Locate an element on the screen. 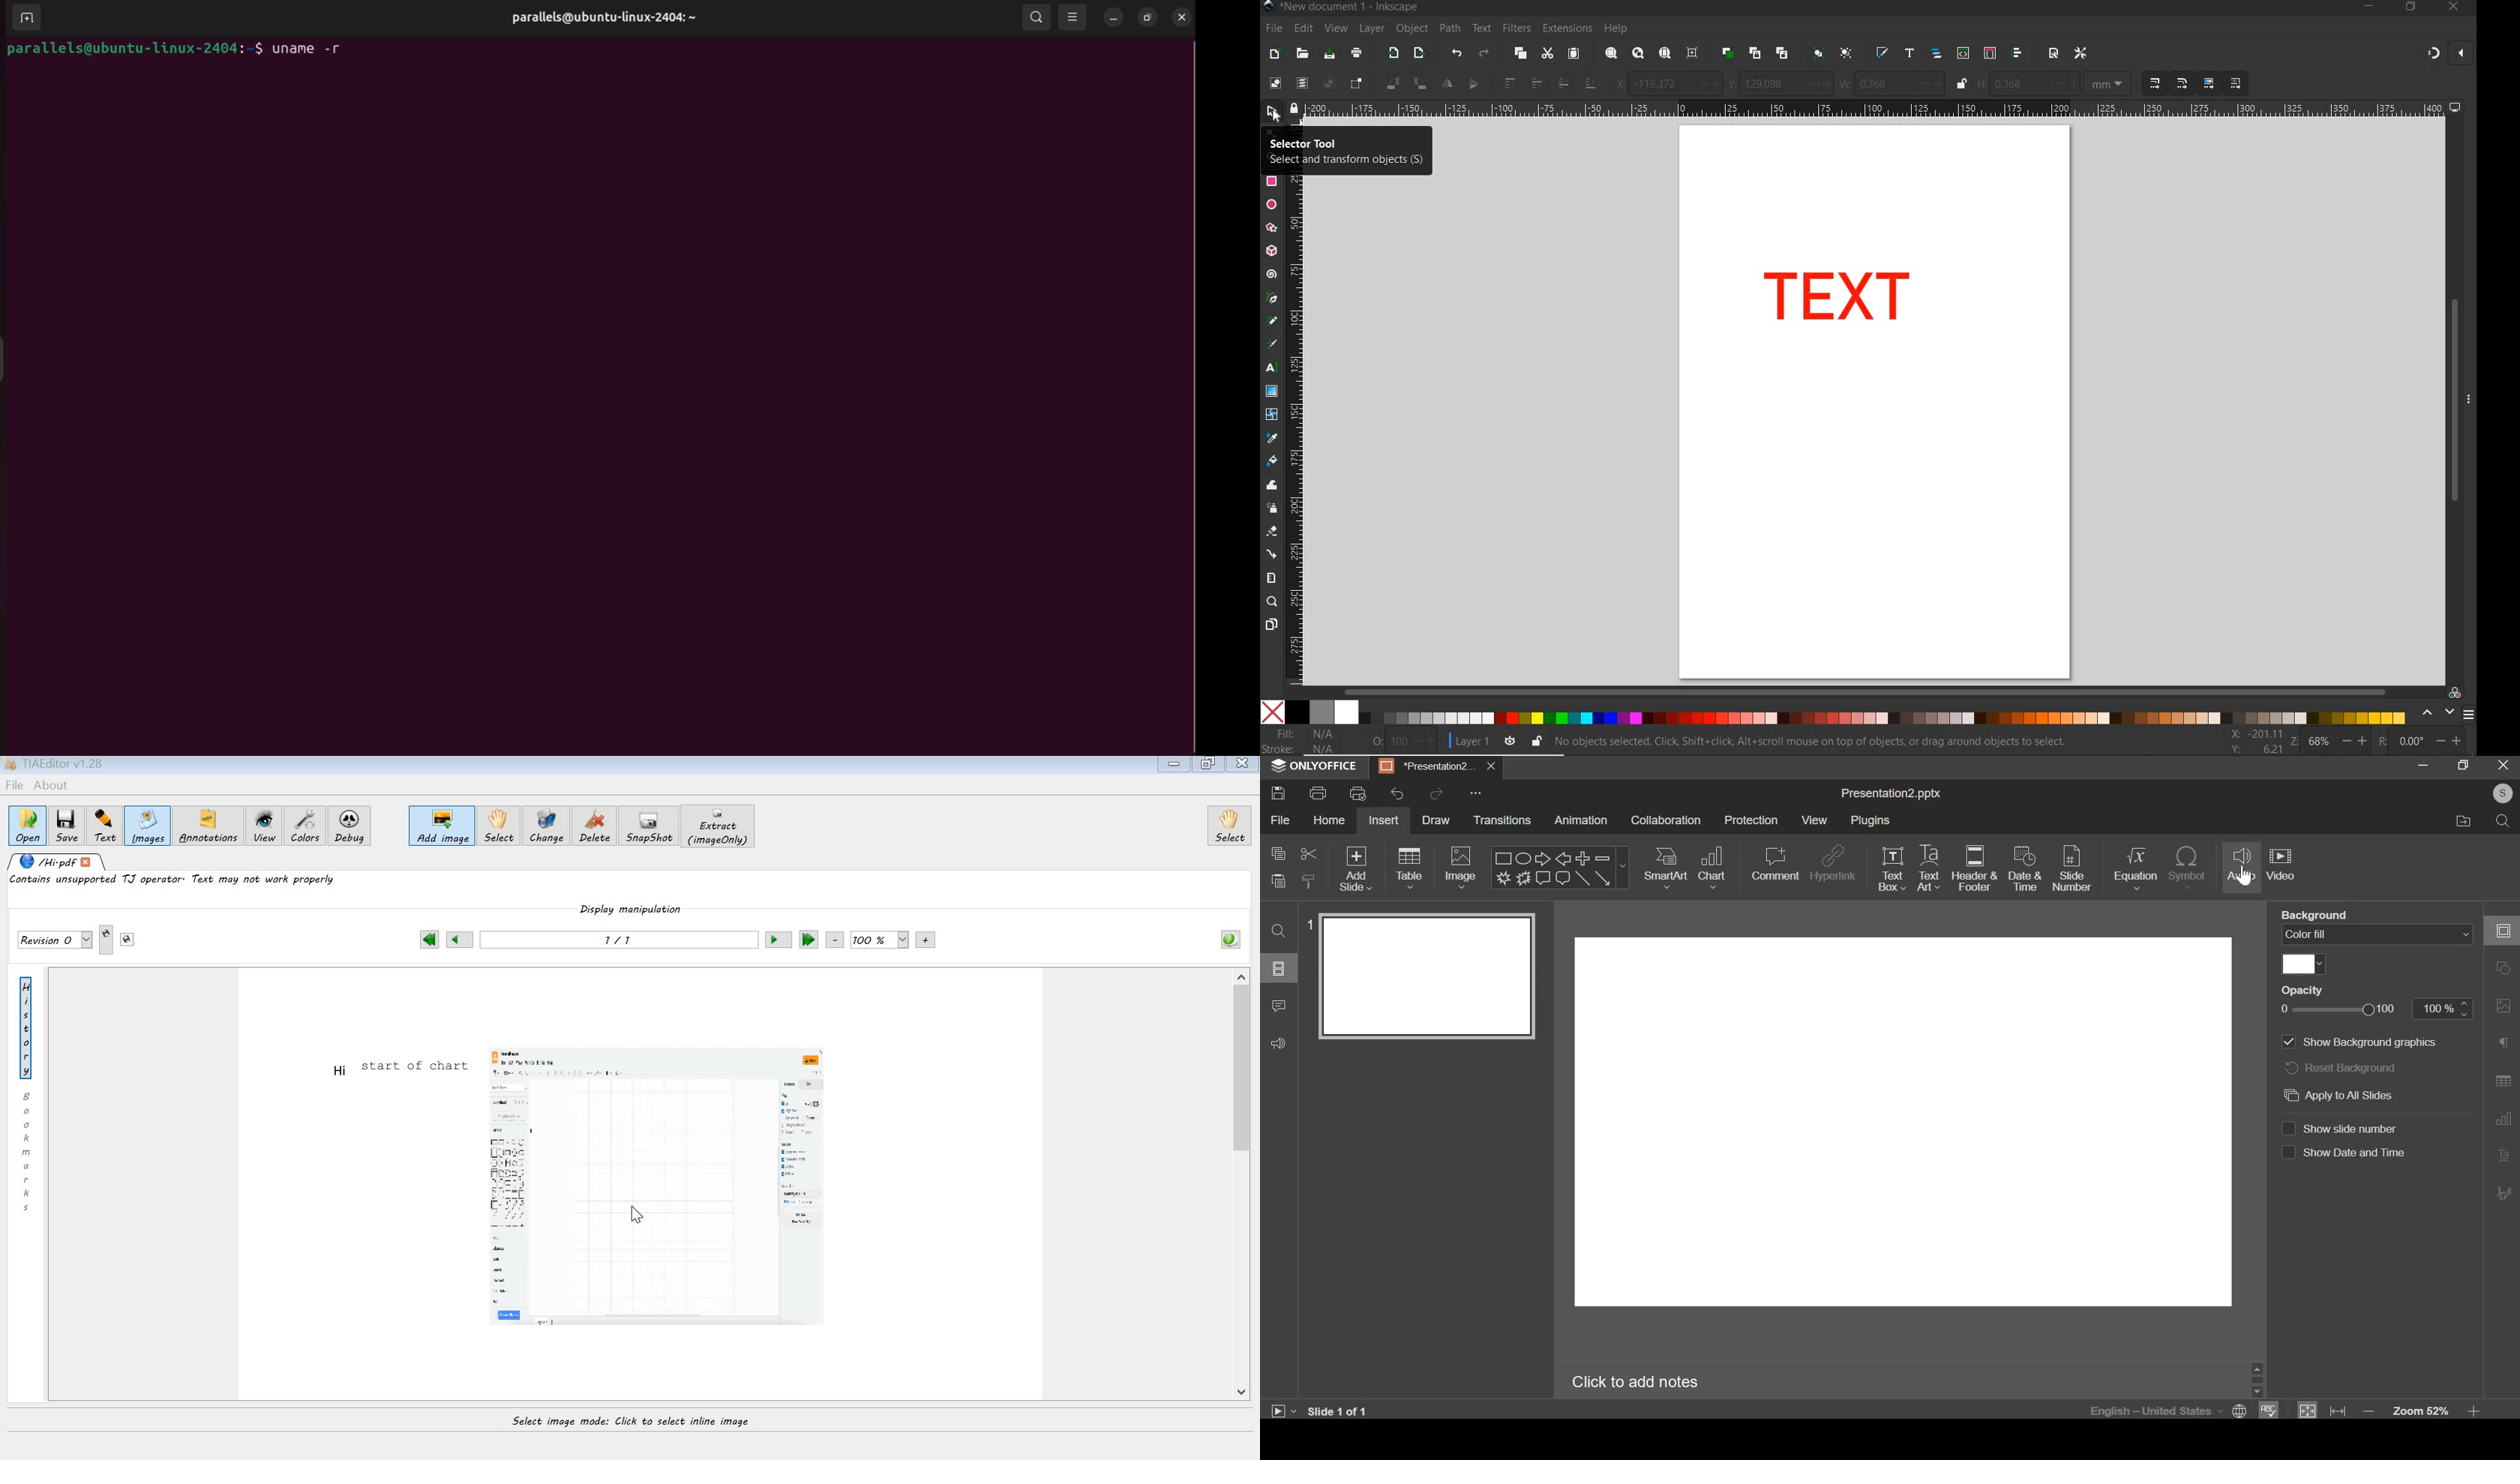  cursor is located at coordinates (1280, 119).